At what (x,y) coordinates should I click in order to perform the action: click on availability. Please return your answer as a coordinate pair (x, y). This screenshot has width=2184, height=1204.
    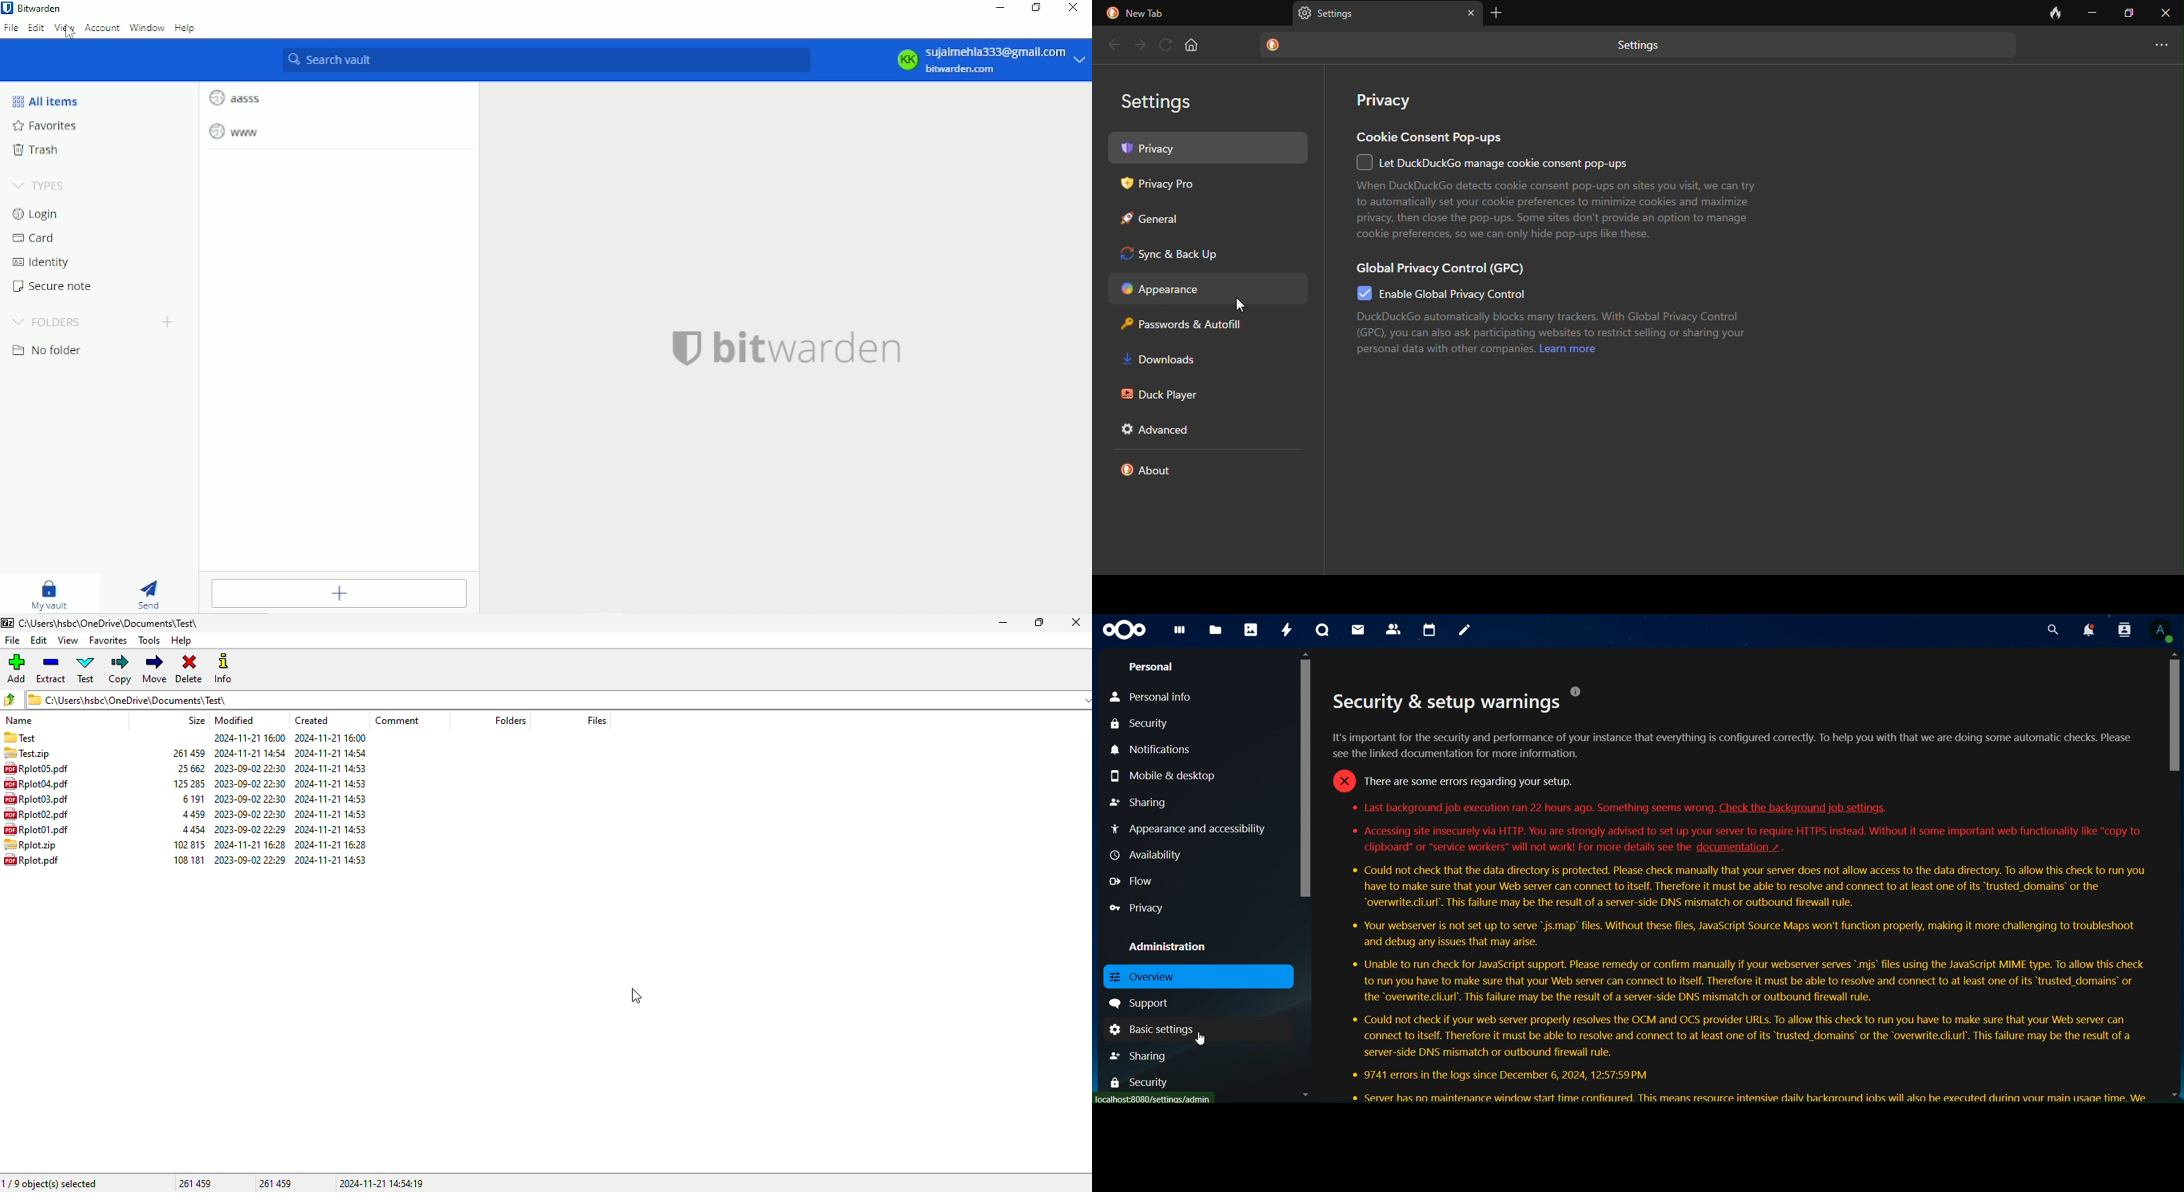
    Looking at the image, I should click on (1150, 855).